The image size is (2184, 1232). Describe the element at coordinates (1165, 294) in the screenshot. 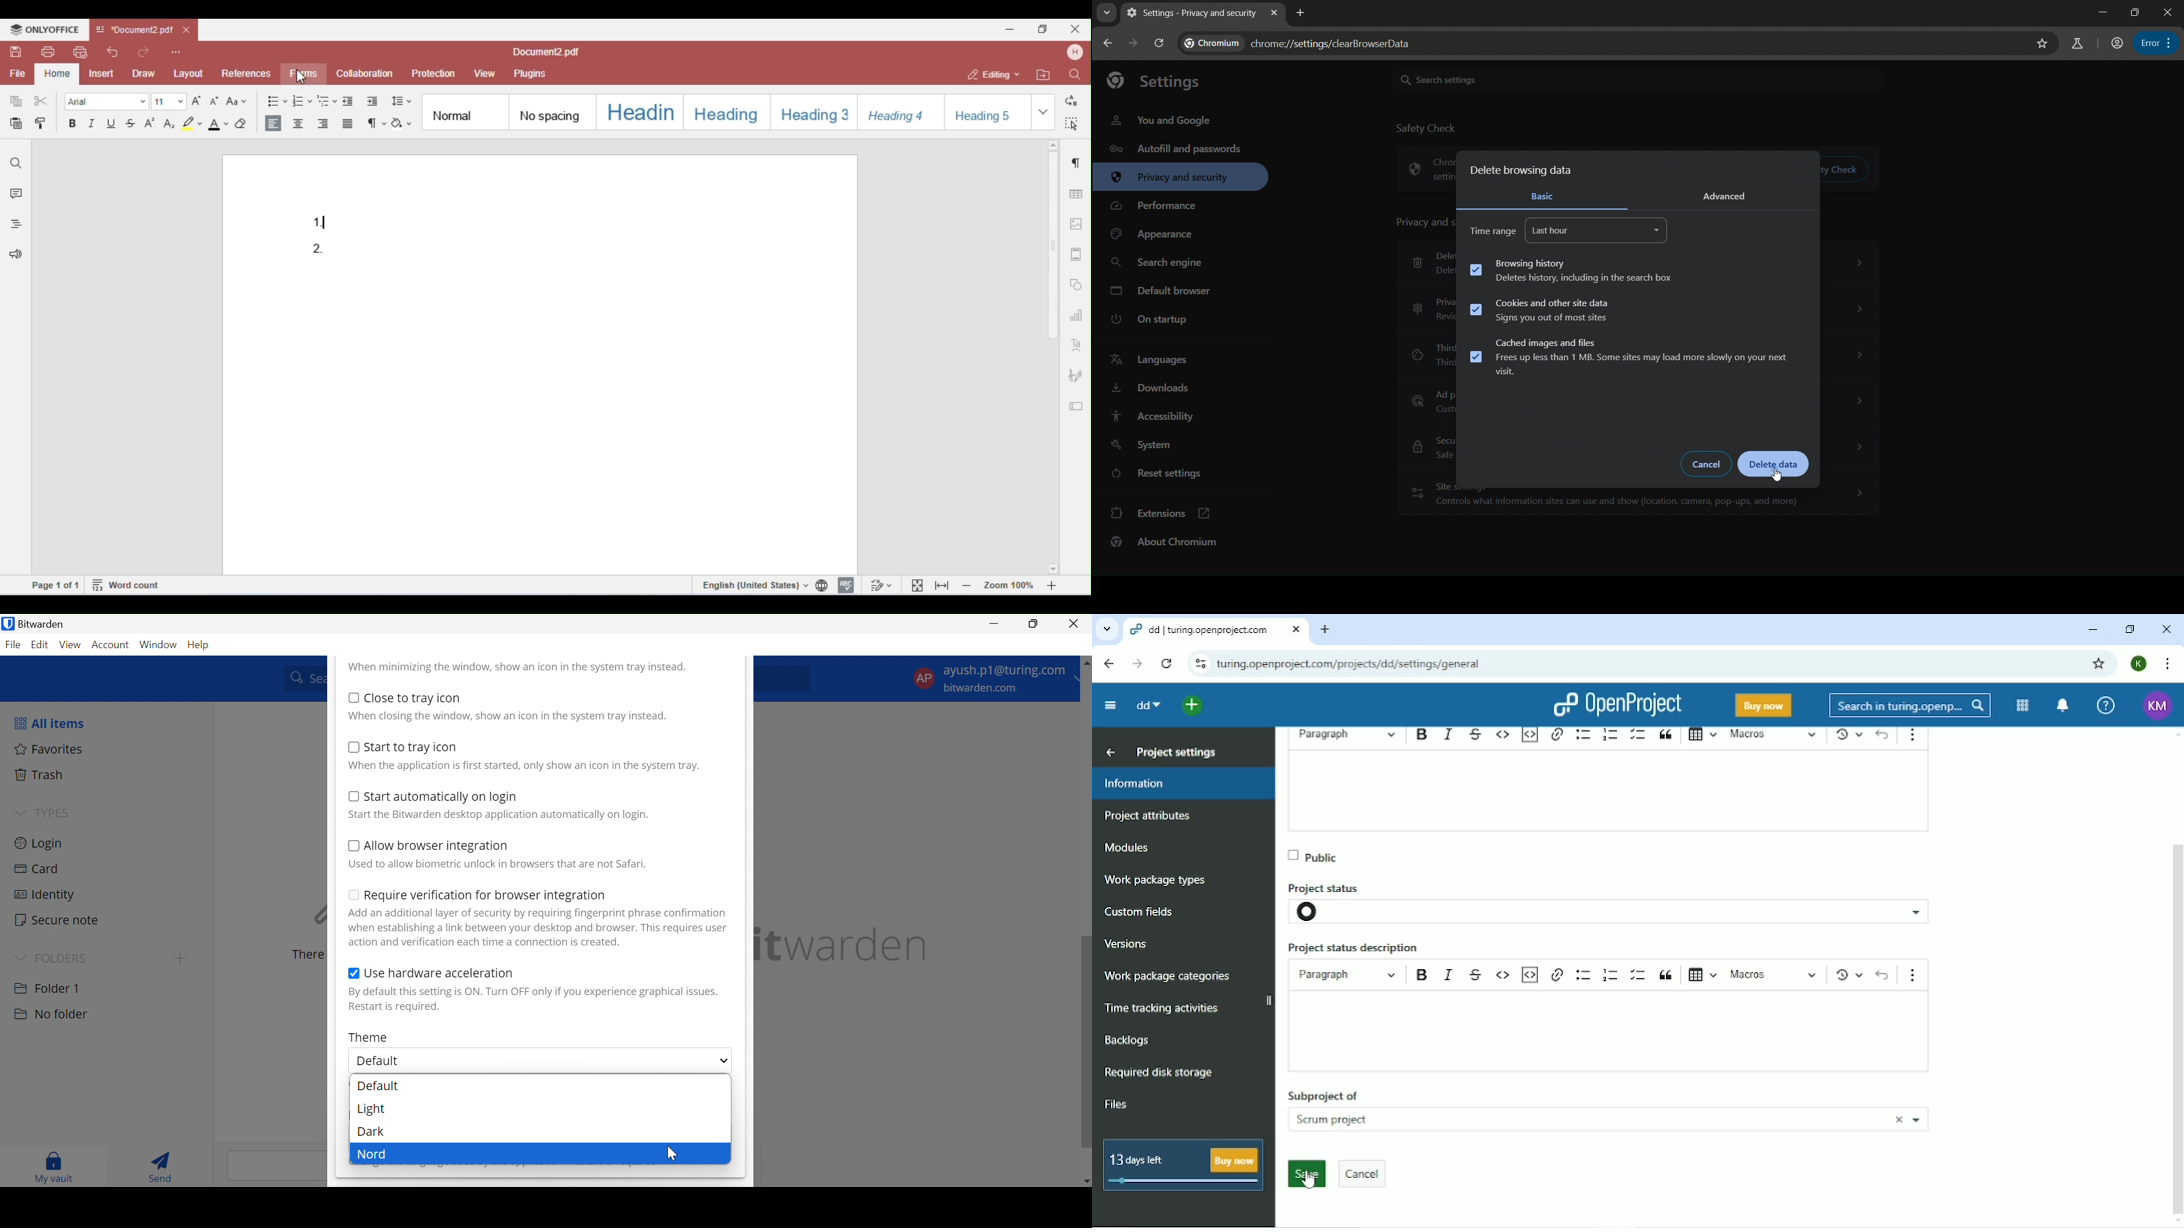

I see `default browser` at that location.